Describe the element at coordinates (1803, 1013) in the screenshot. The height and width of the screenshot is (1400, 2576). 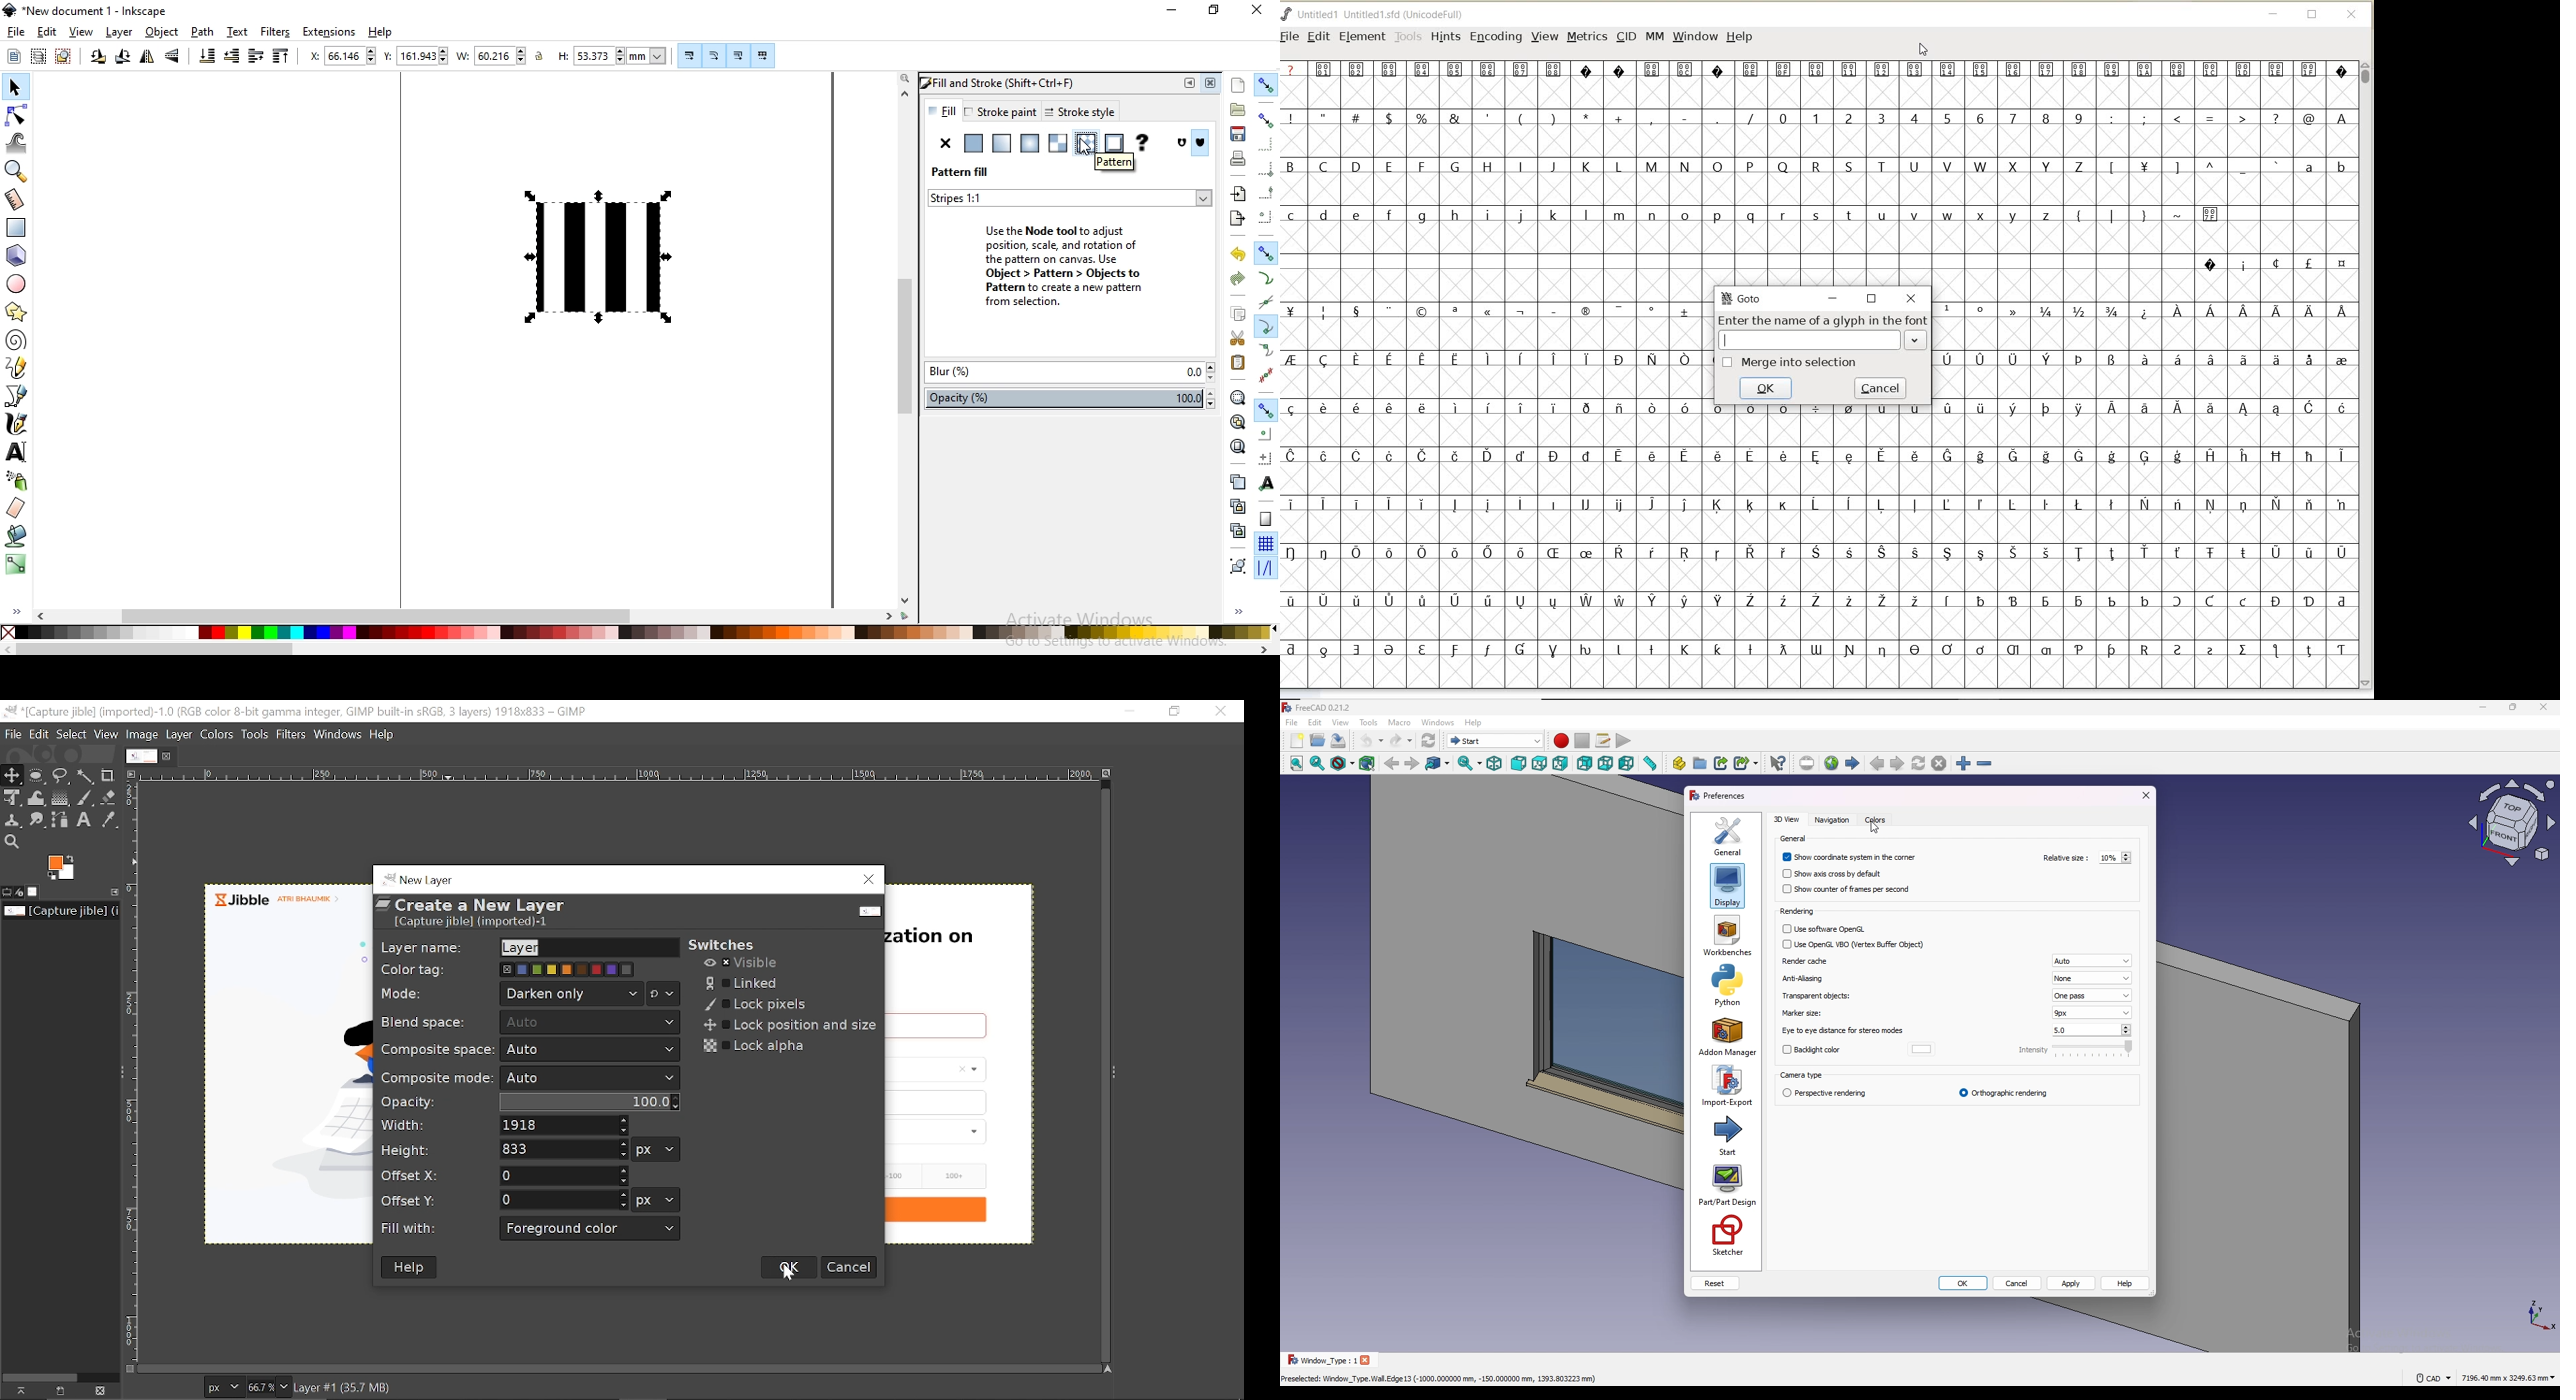
I see `marker size:` at that location.